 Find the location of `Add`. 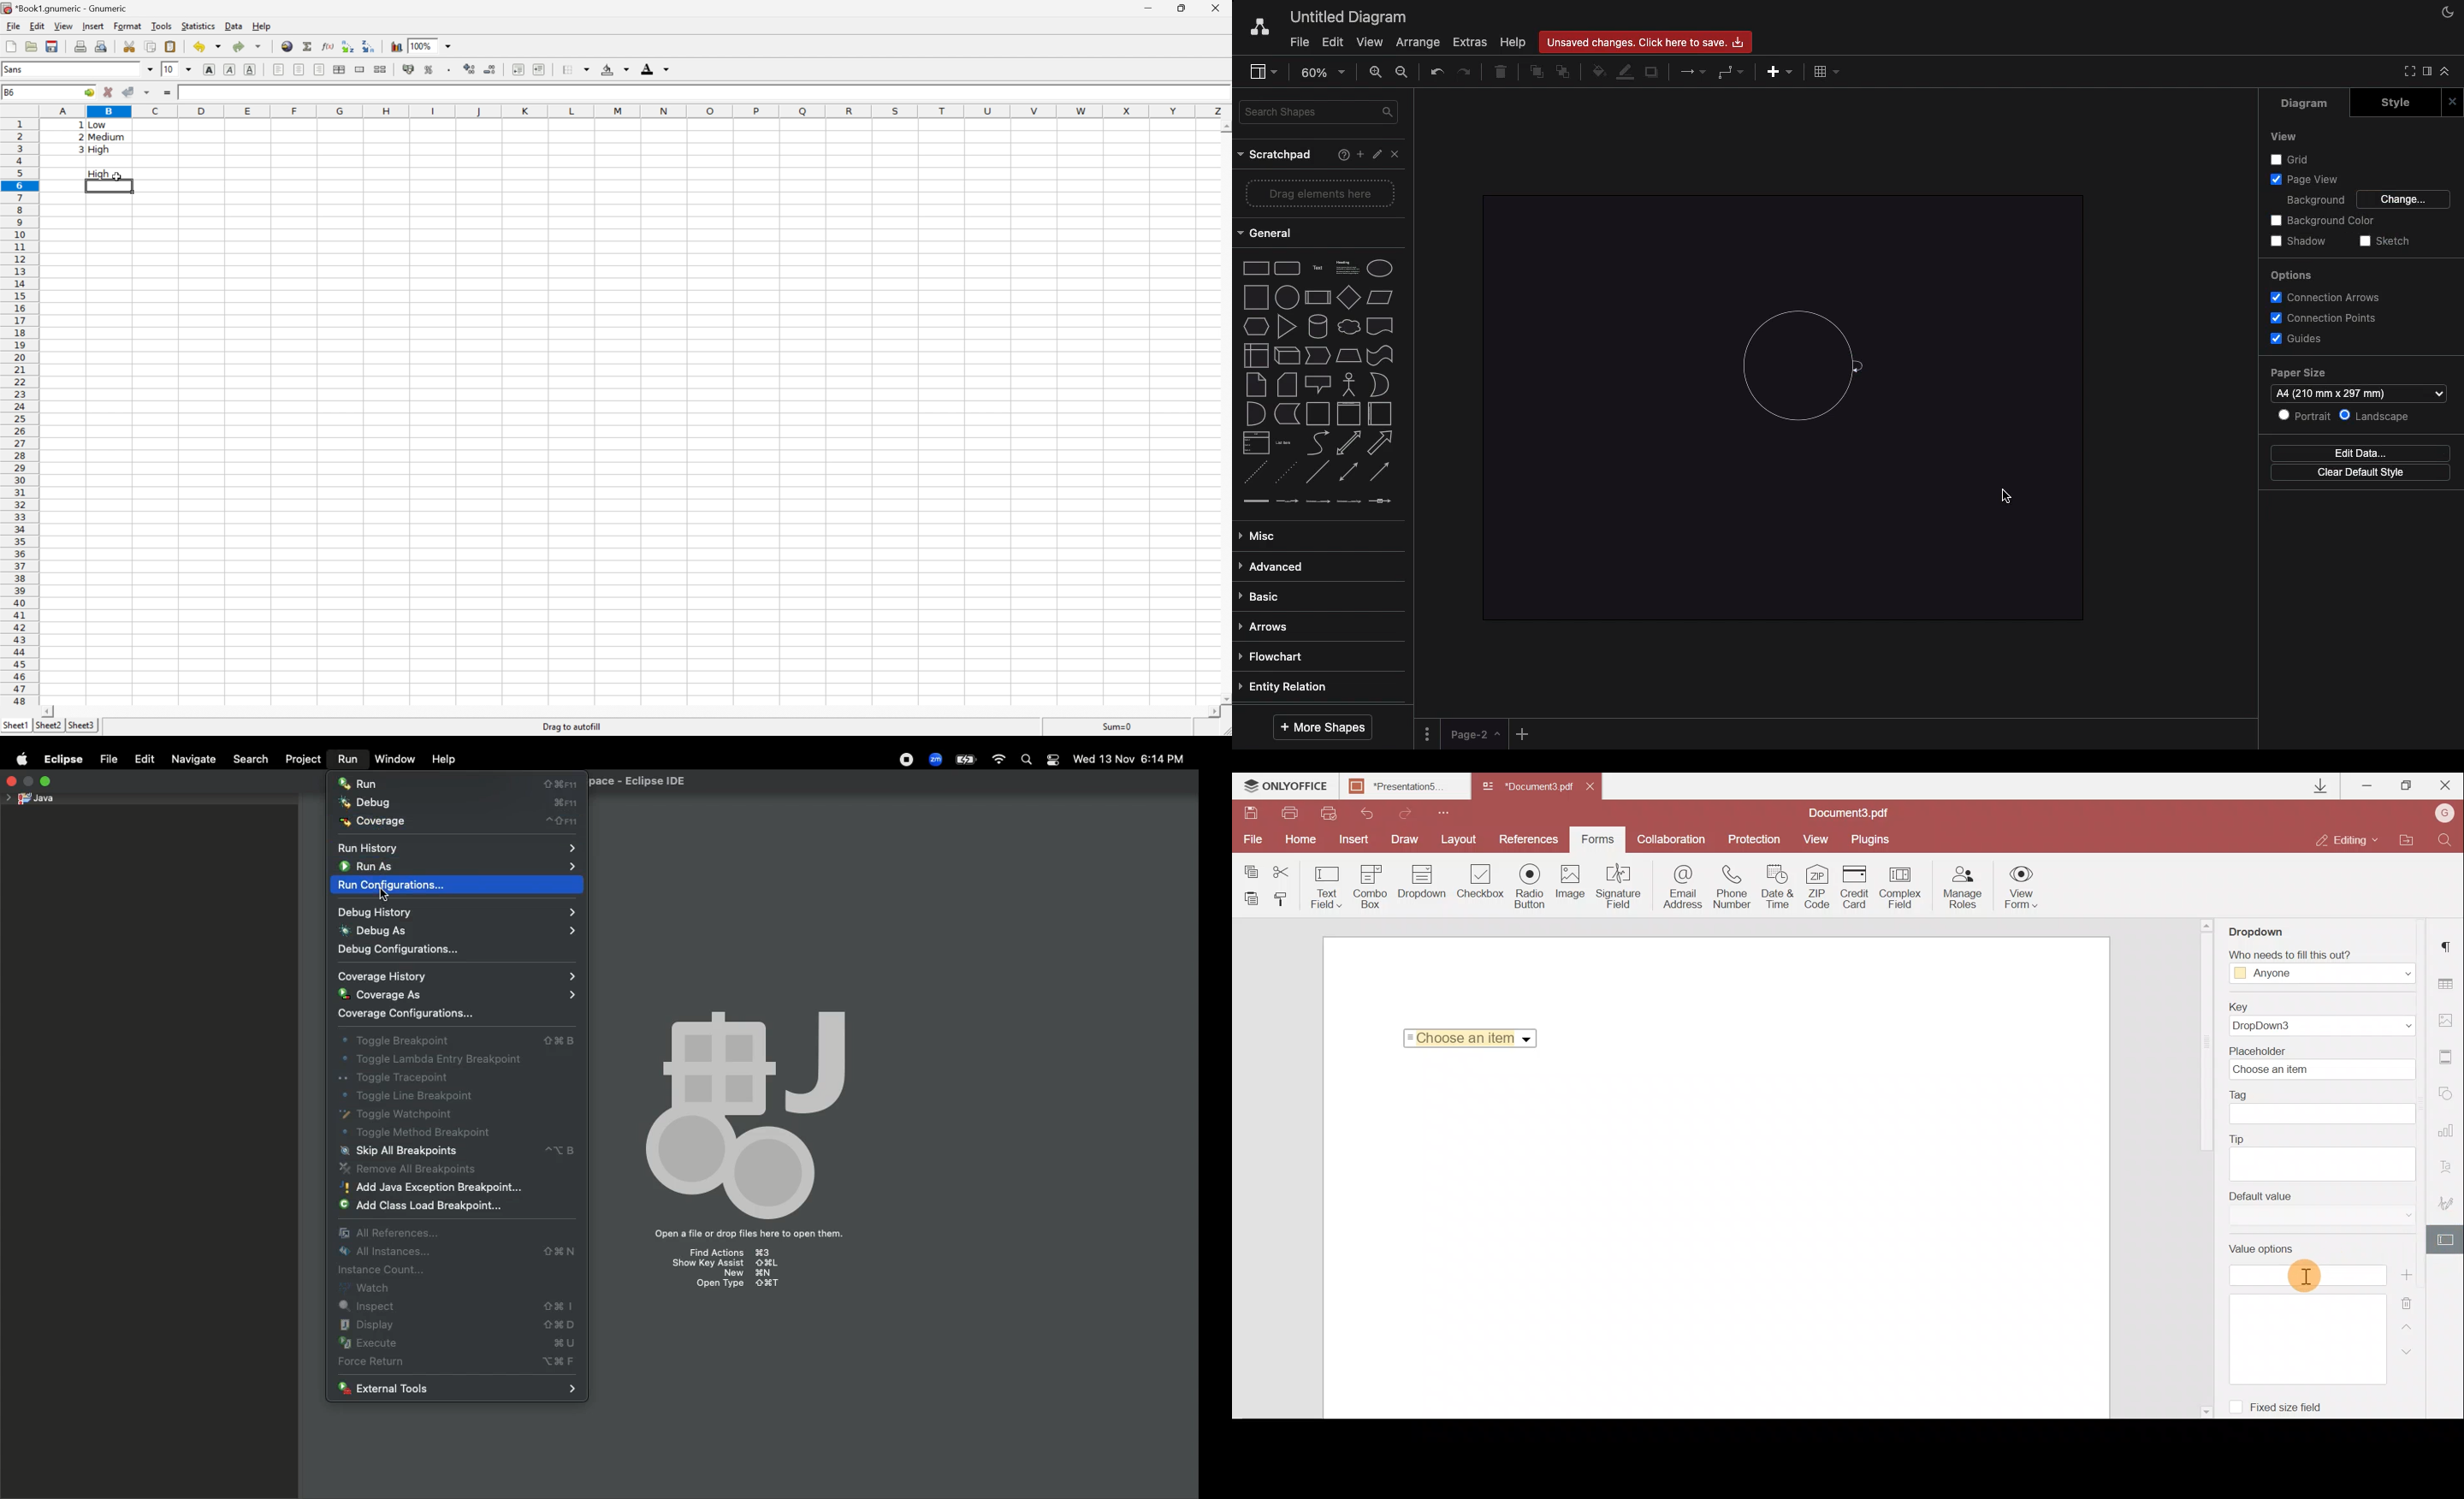

Add is located at coordinates (2406, 1274).